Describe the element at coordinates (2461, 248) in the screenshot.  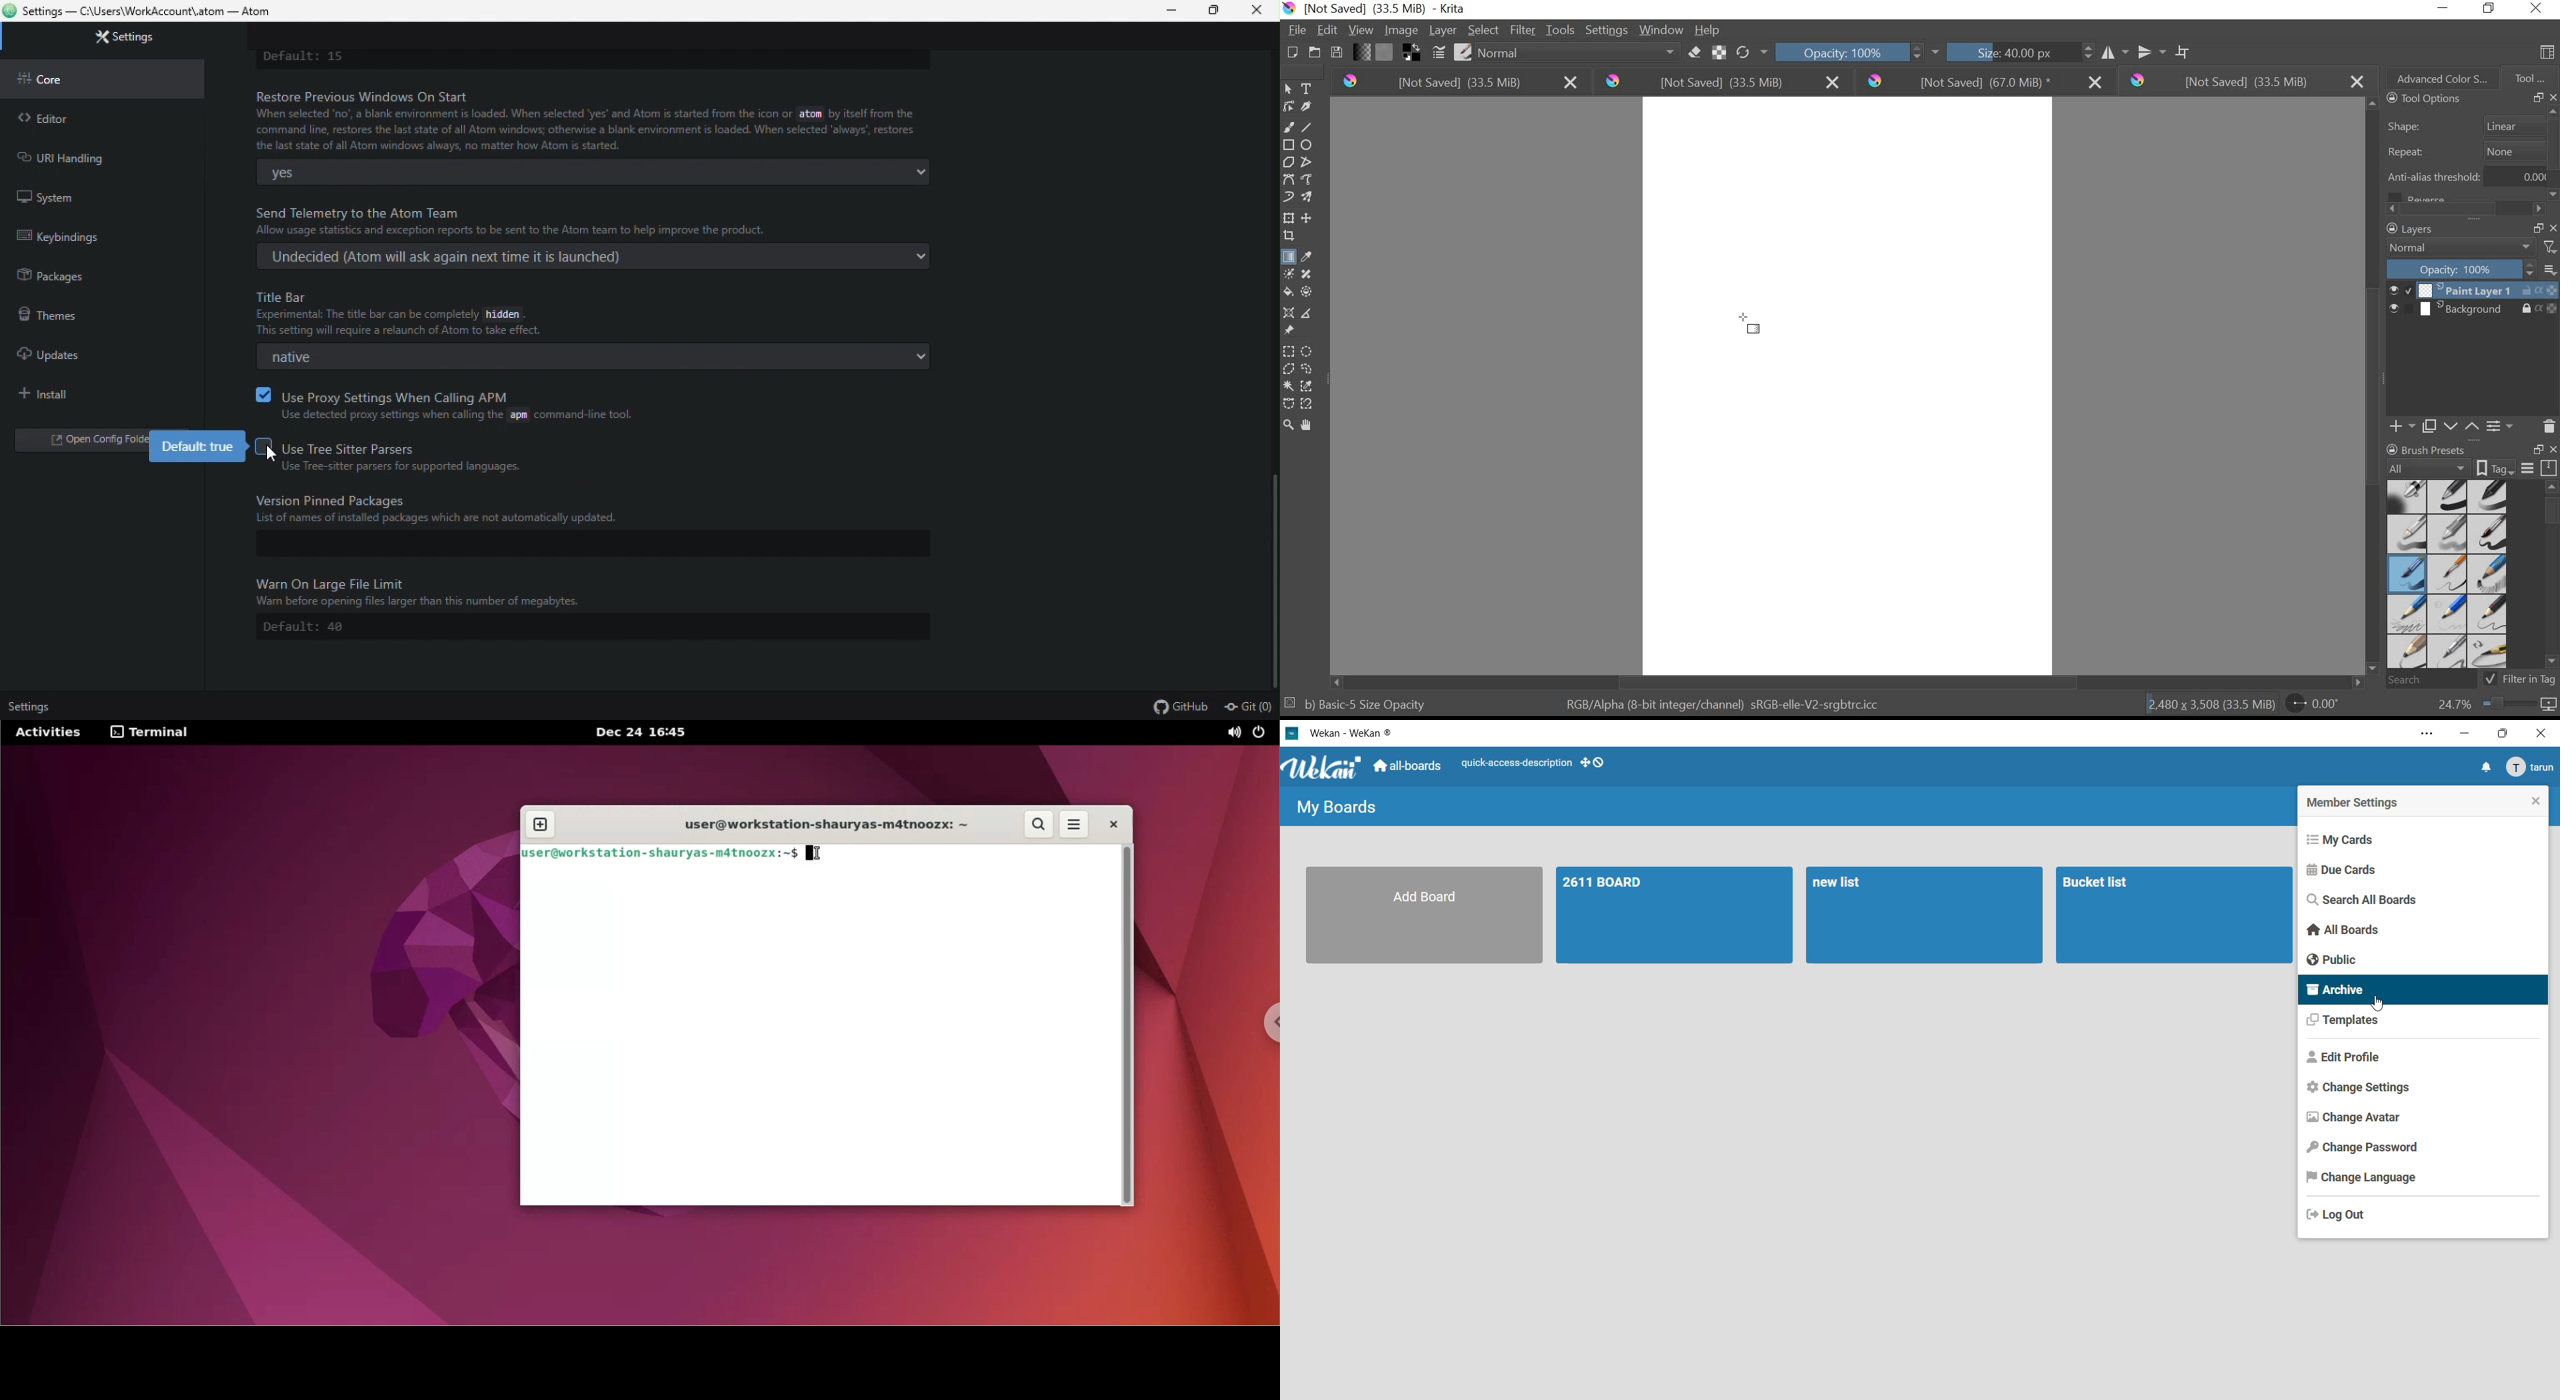
I see `NORMAL` at that location.